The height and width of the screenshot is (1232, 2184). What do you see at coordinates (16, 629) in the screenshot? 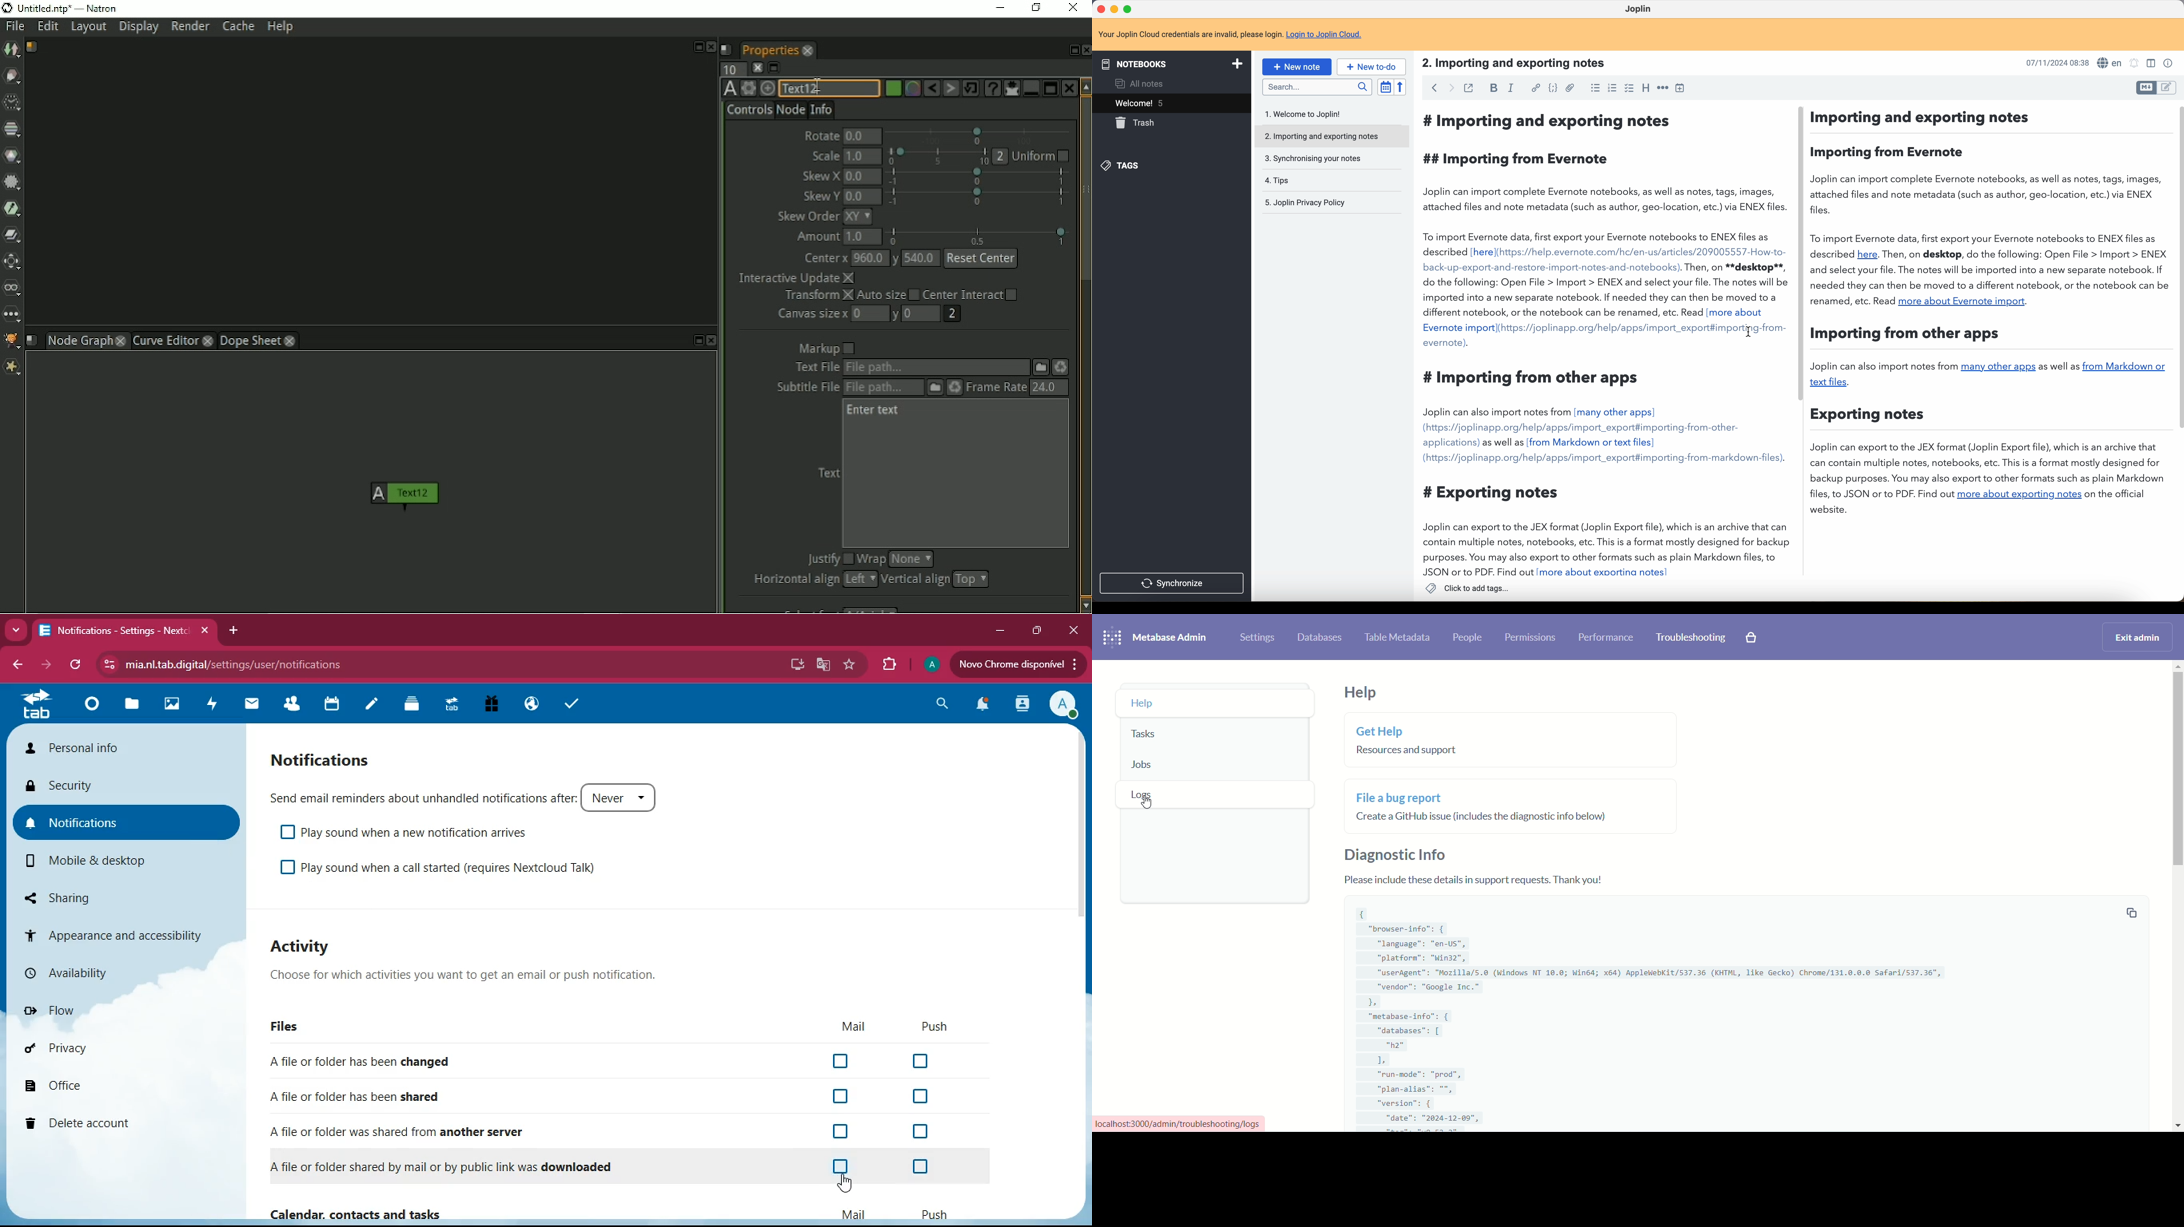
I see `more` at bounding box center [16, 629].